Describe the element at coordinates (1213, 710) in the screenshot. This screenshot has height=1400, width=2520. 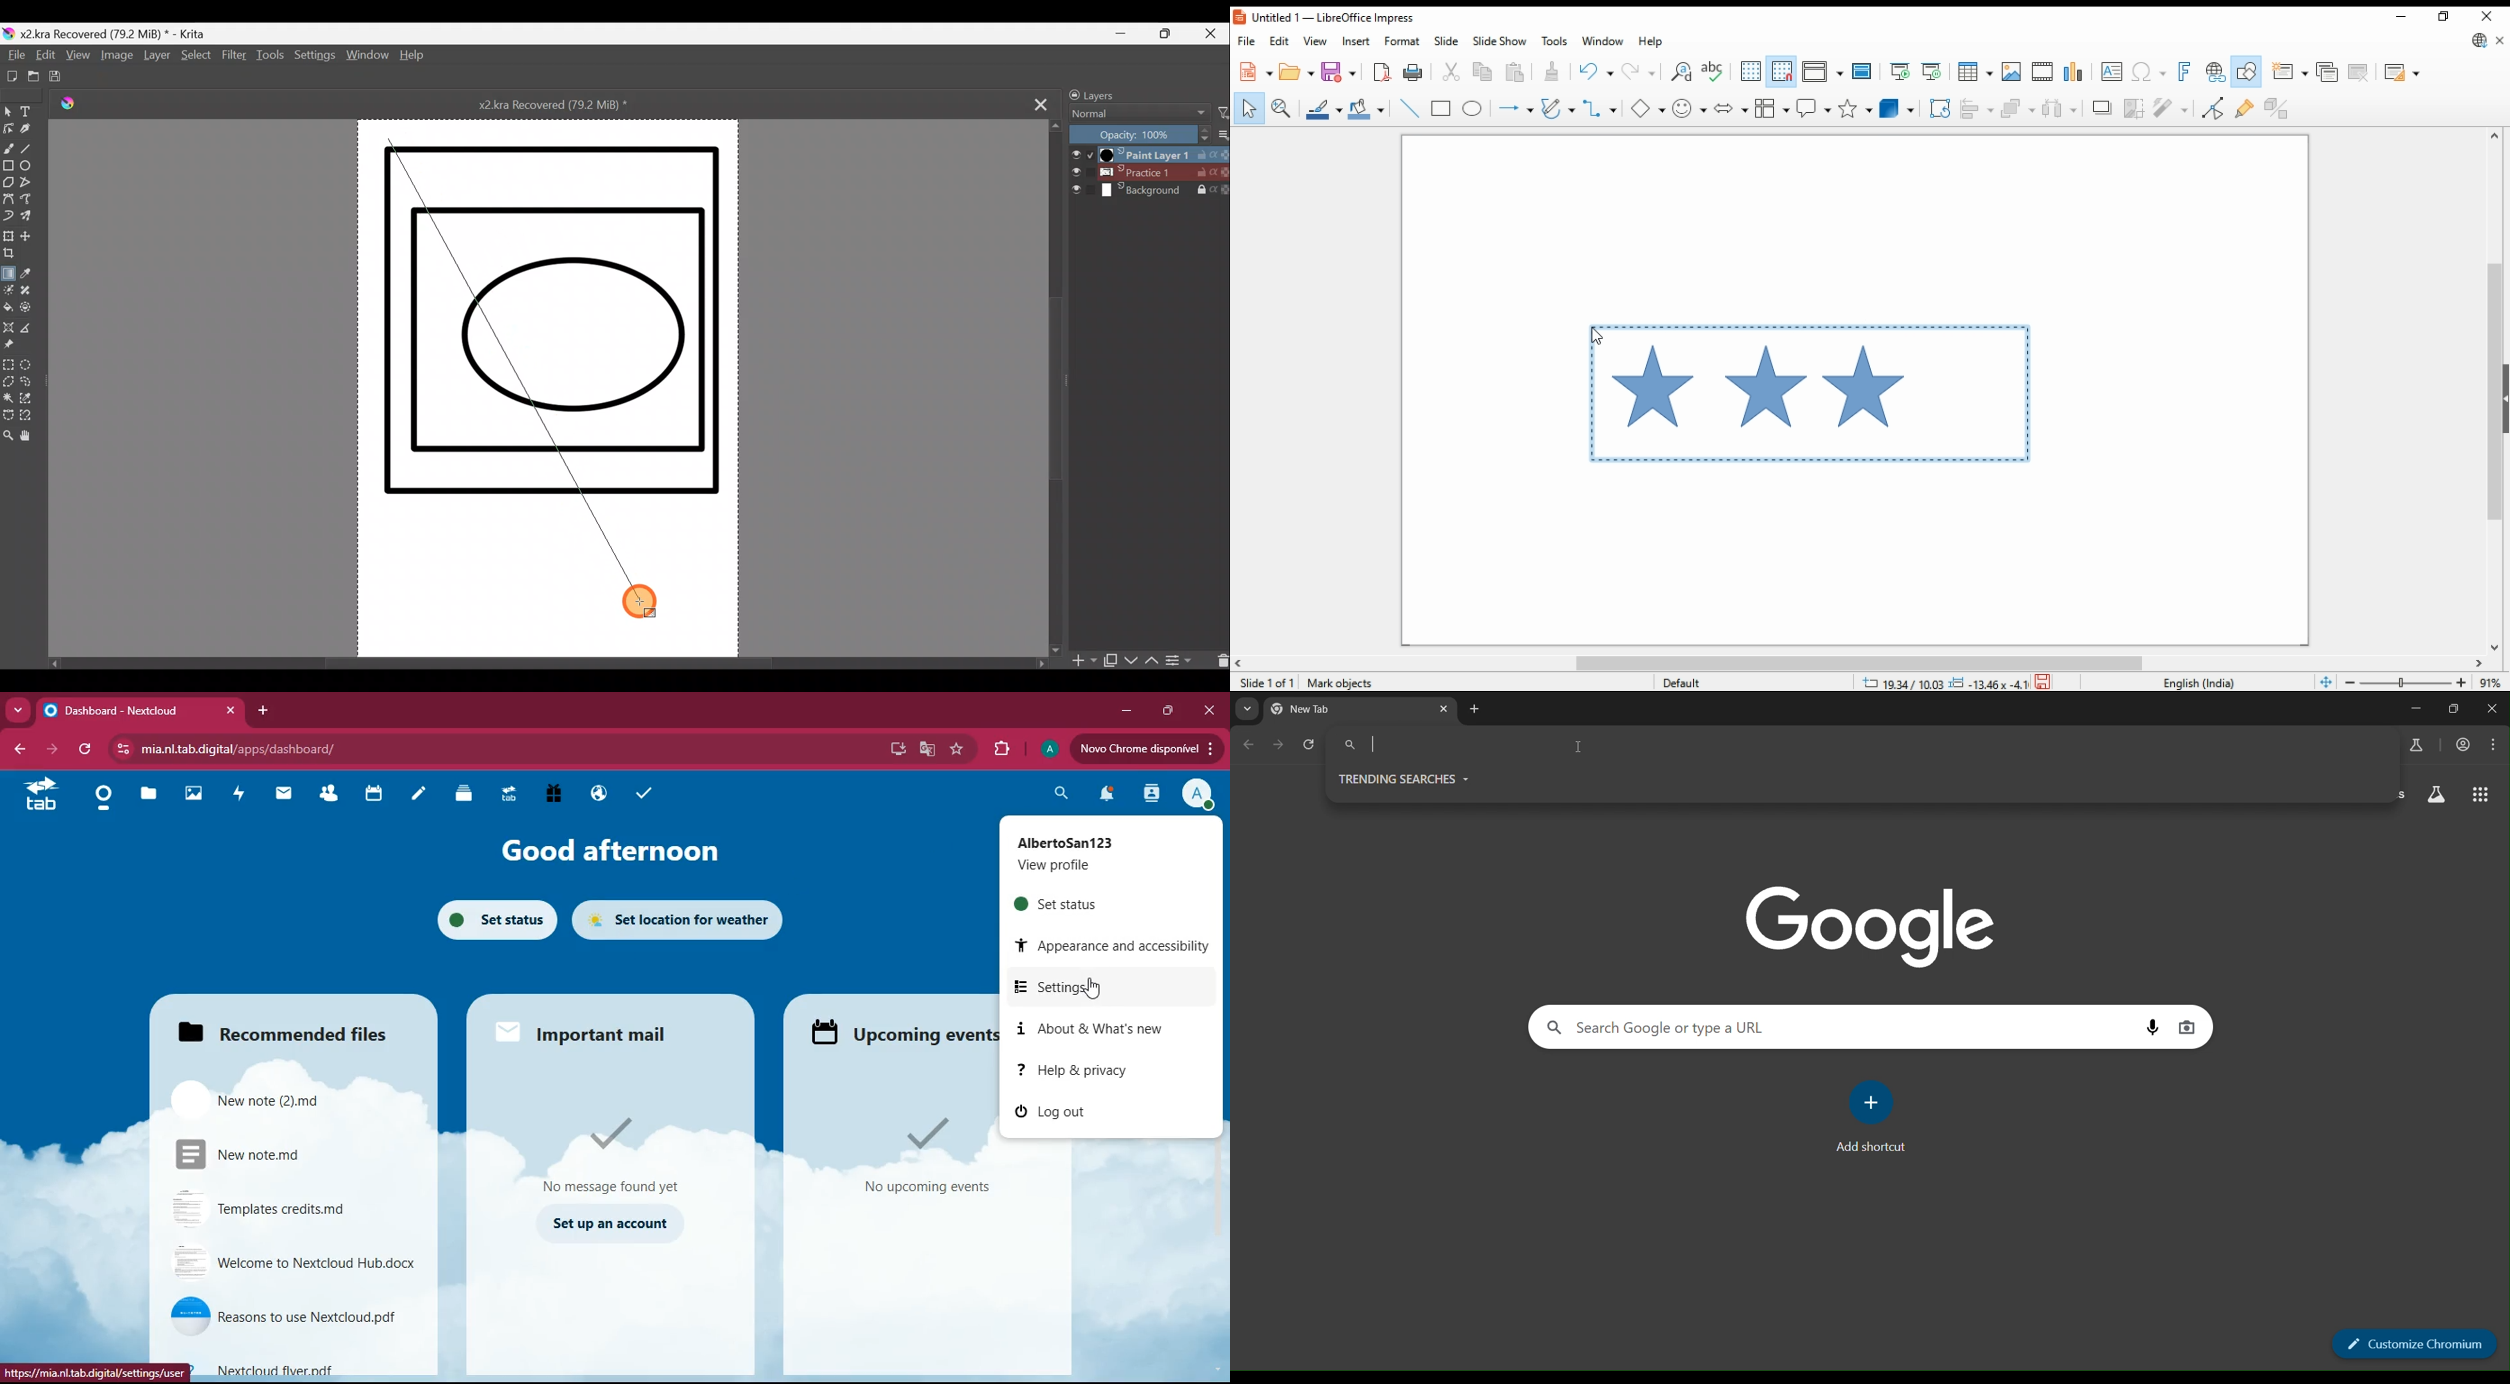
I see `close` at that location.